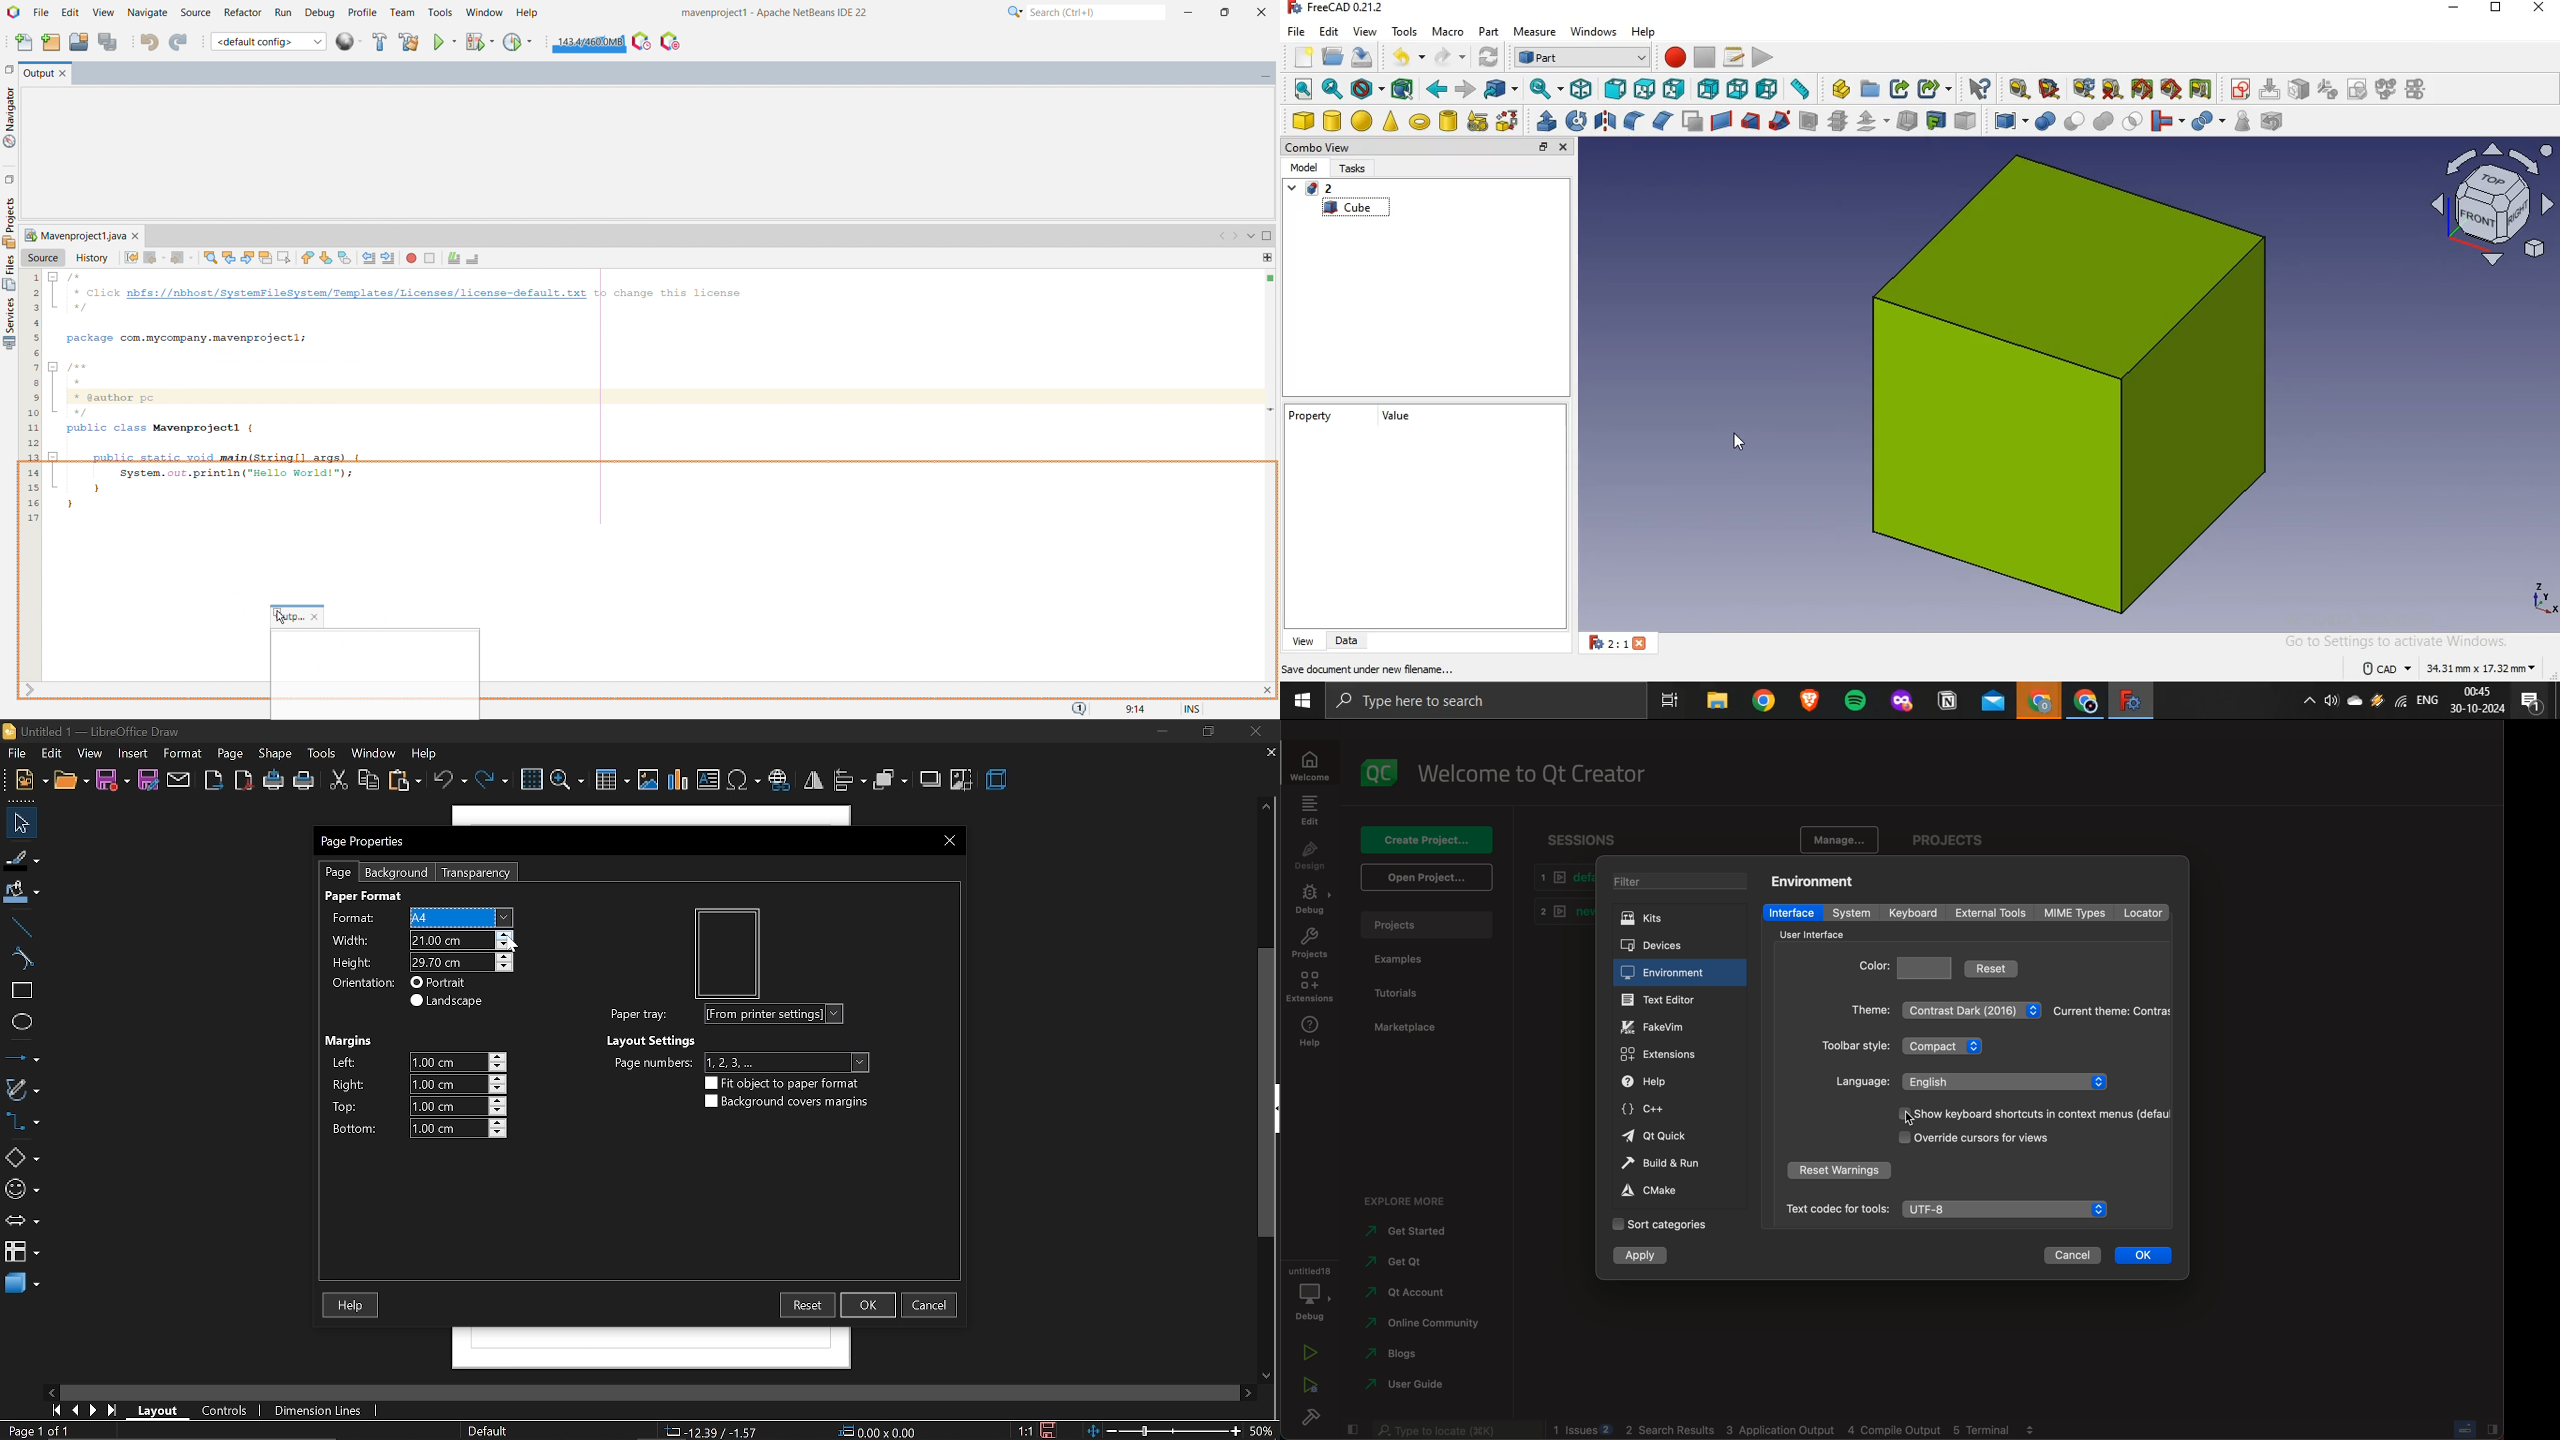  What do you see at coordinates (719, 944) in the screenshot?
I see `preview` at bounding box center [719, 944].